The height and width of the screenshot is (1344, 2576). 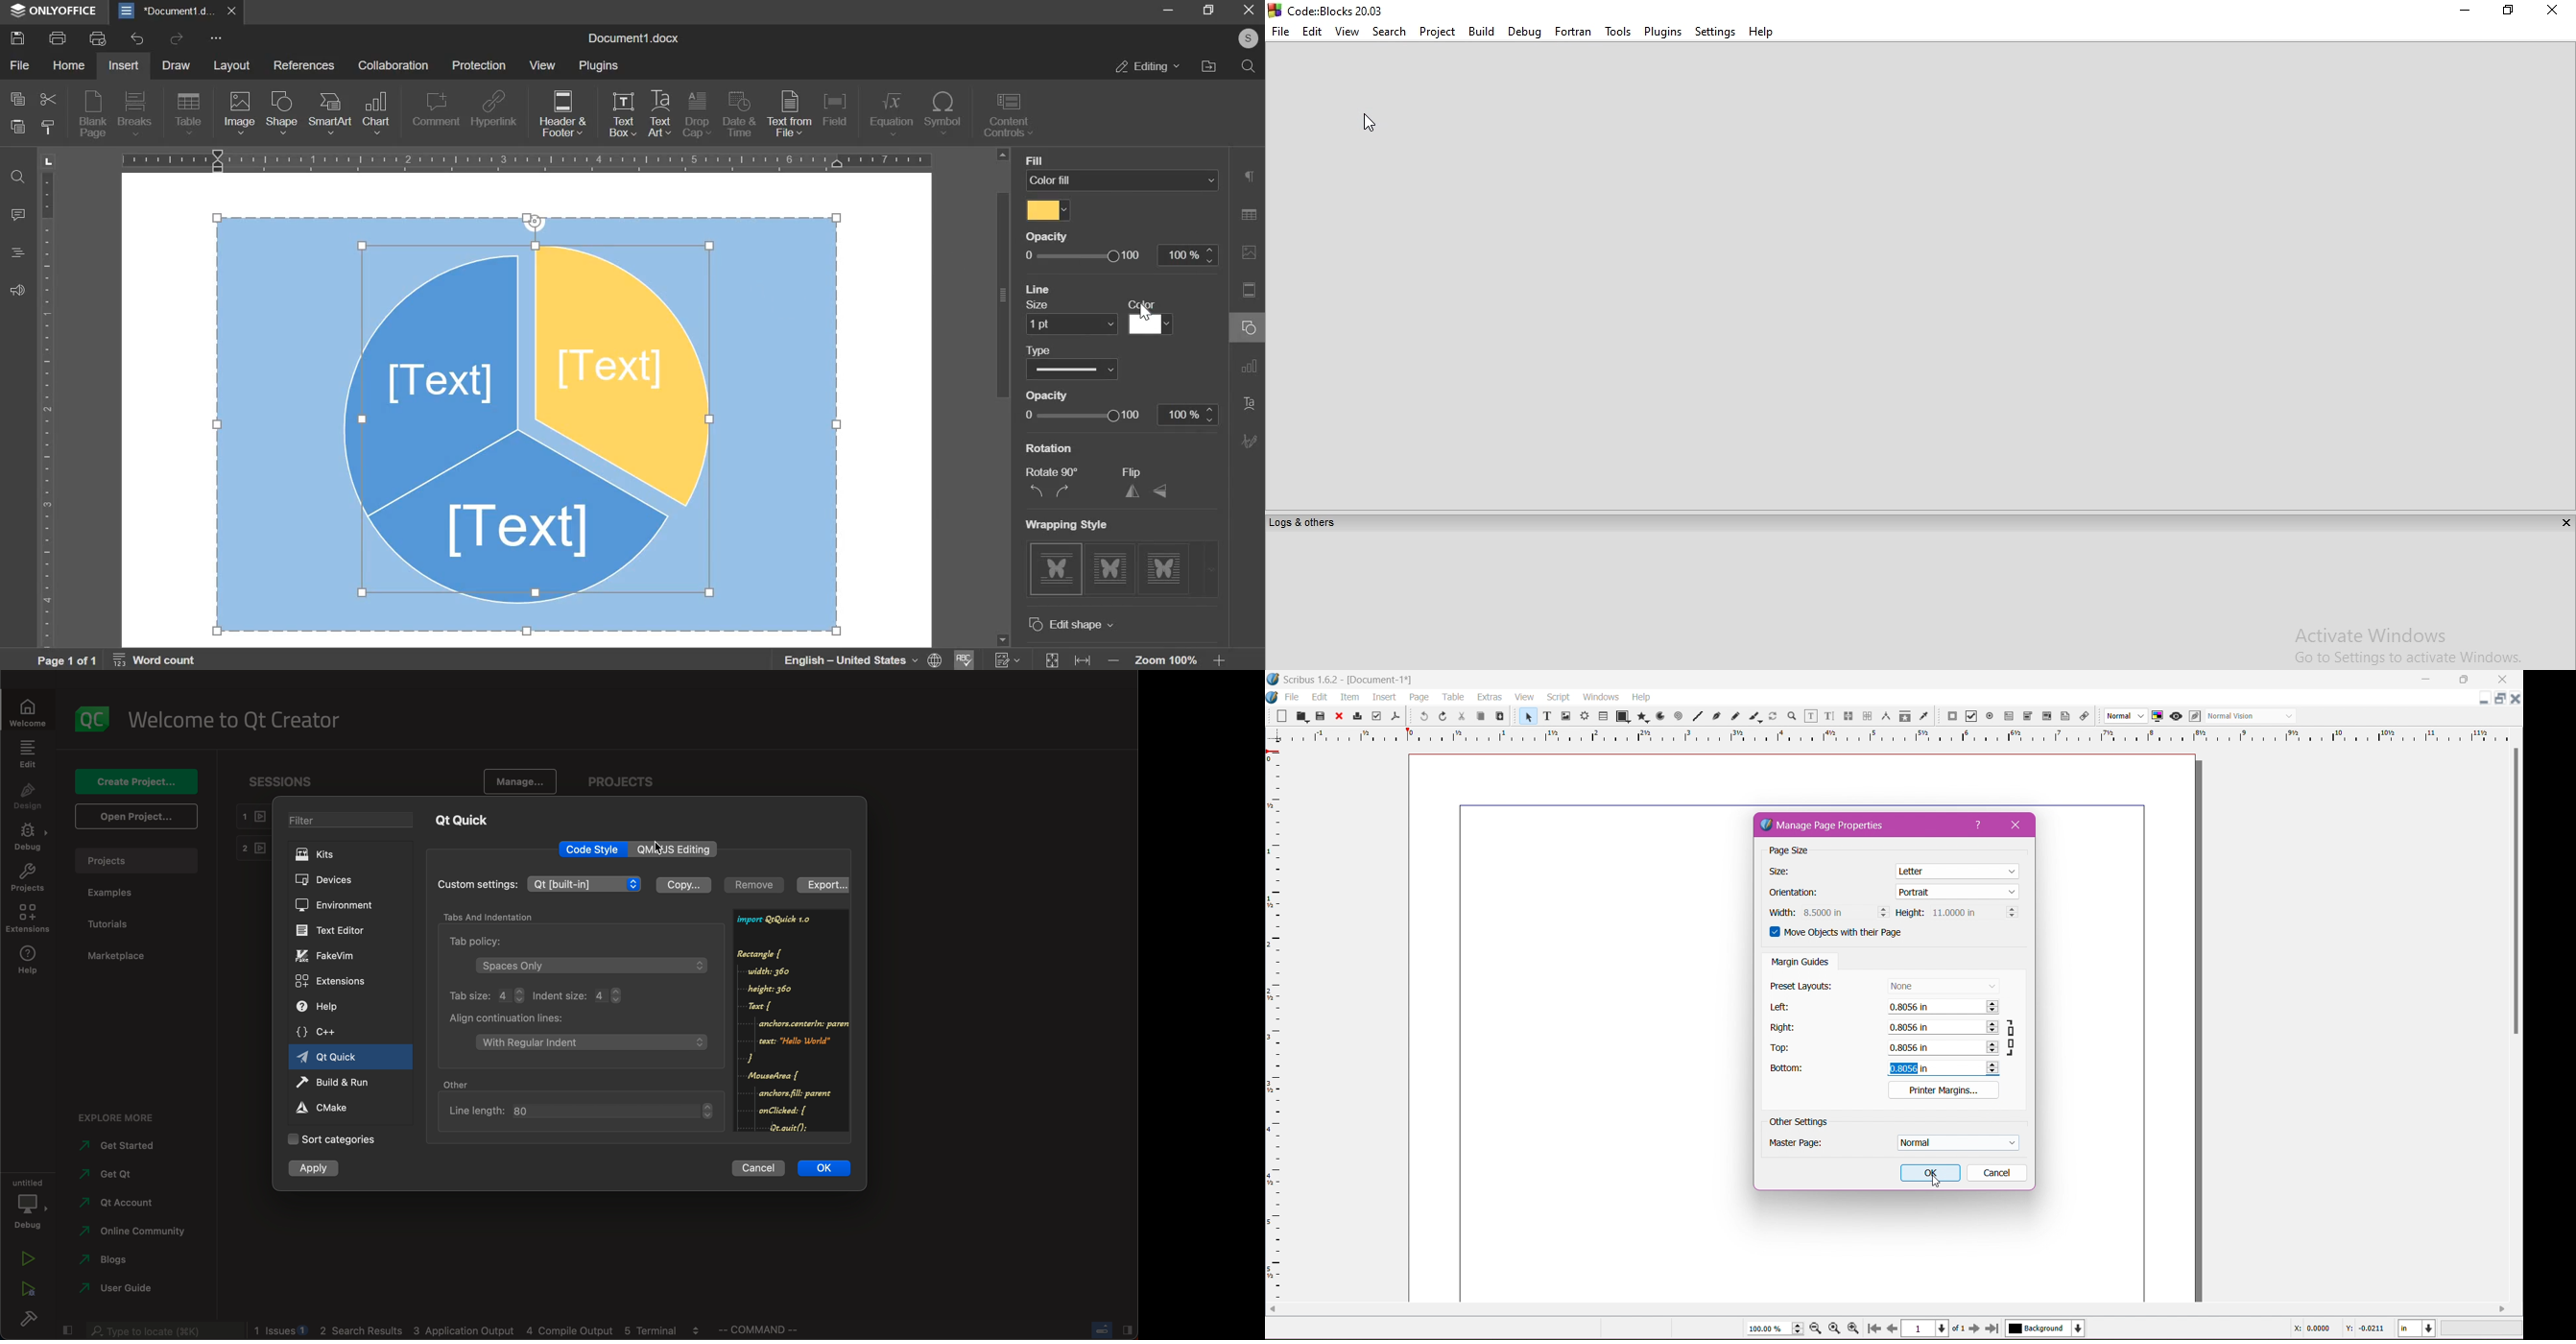 I want to click on File, so click(x=1280, y=31).